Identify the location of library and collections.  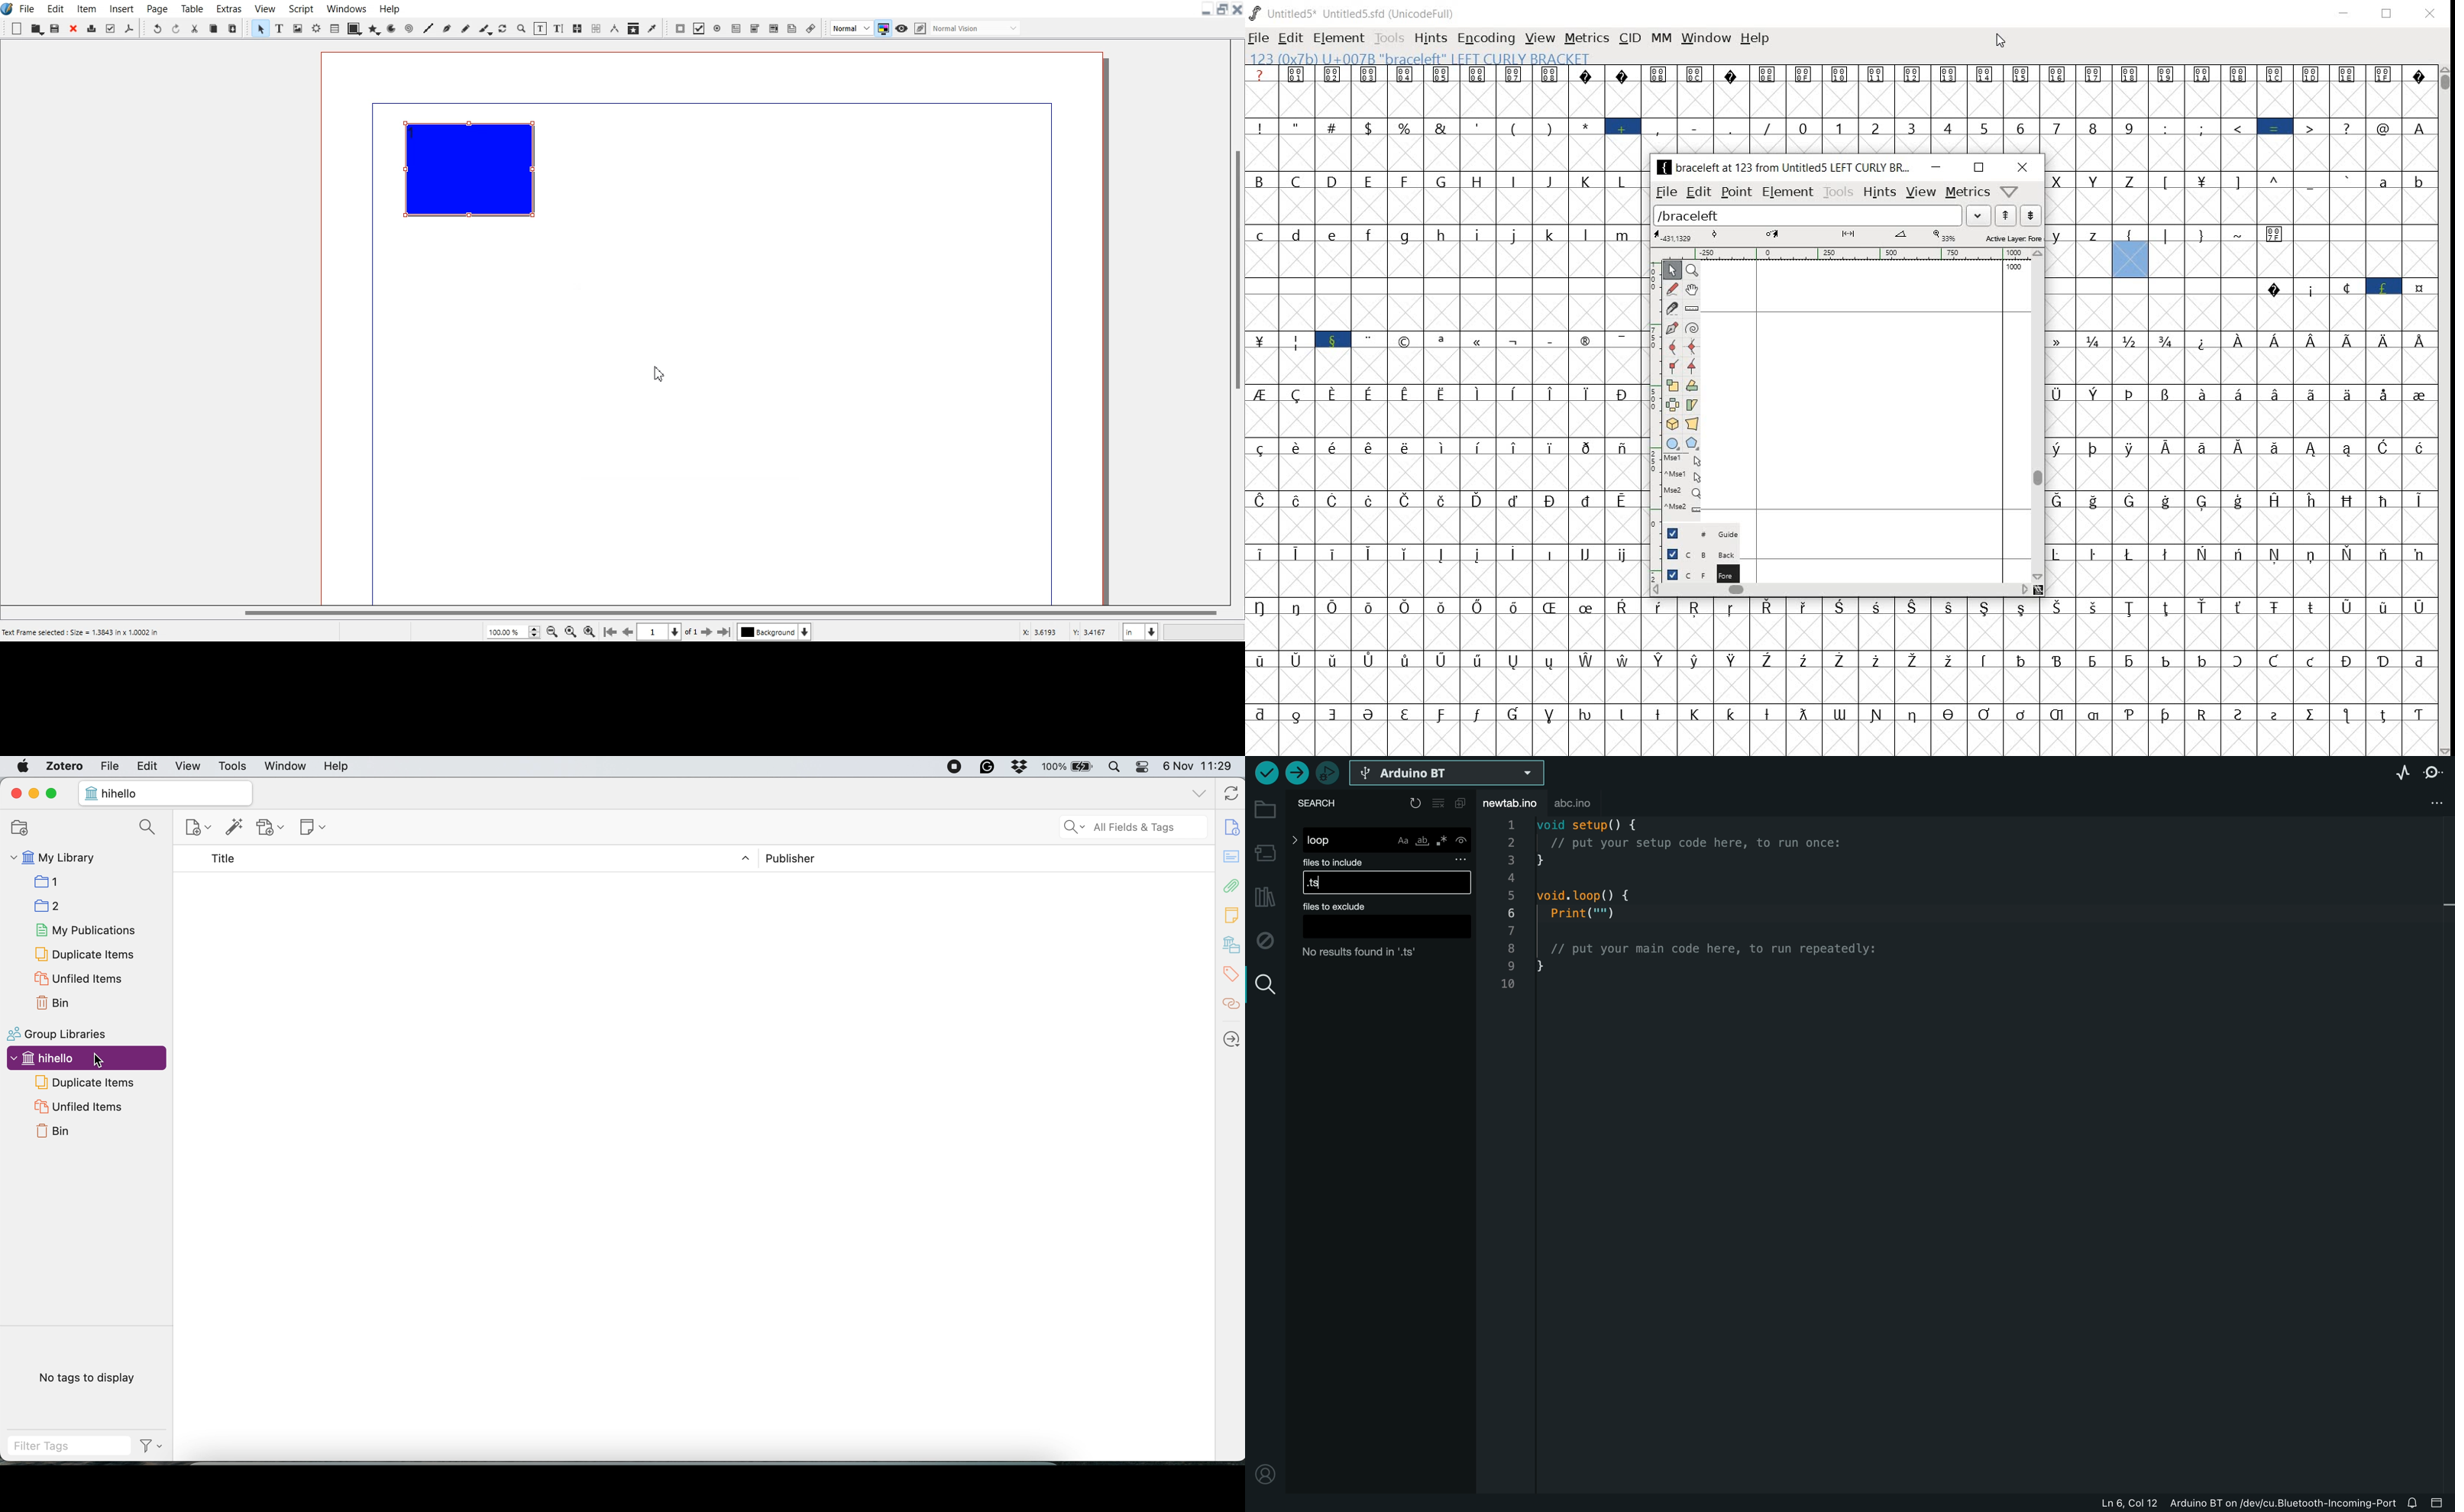
(1230, 944).